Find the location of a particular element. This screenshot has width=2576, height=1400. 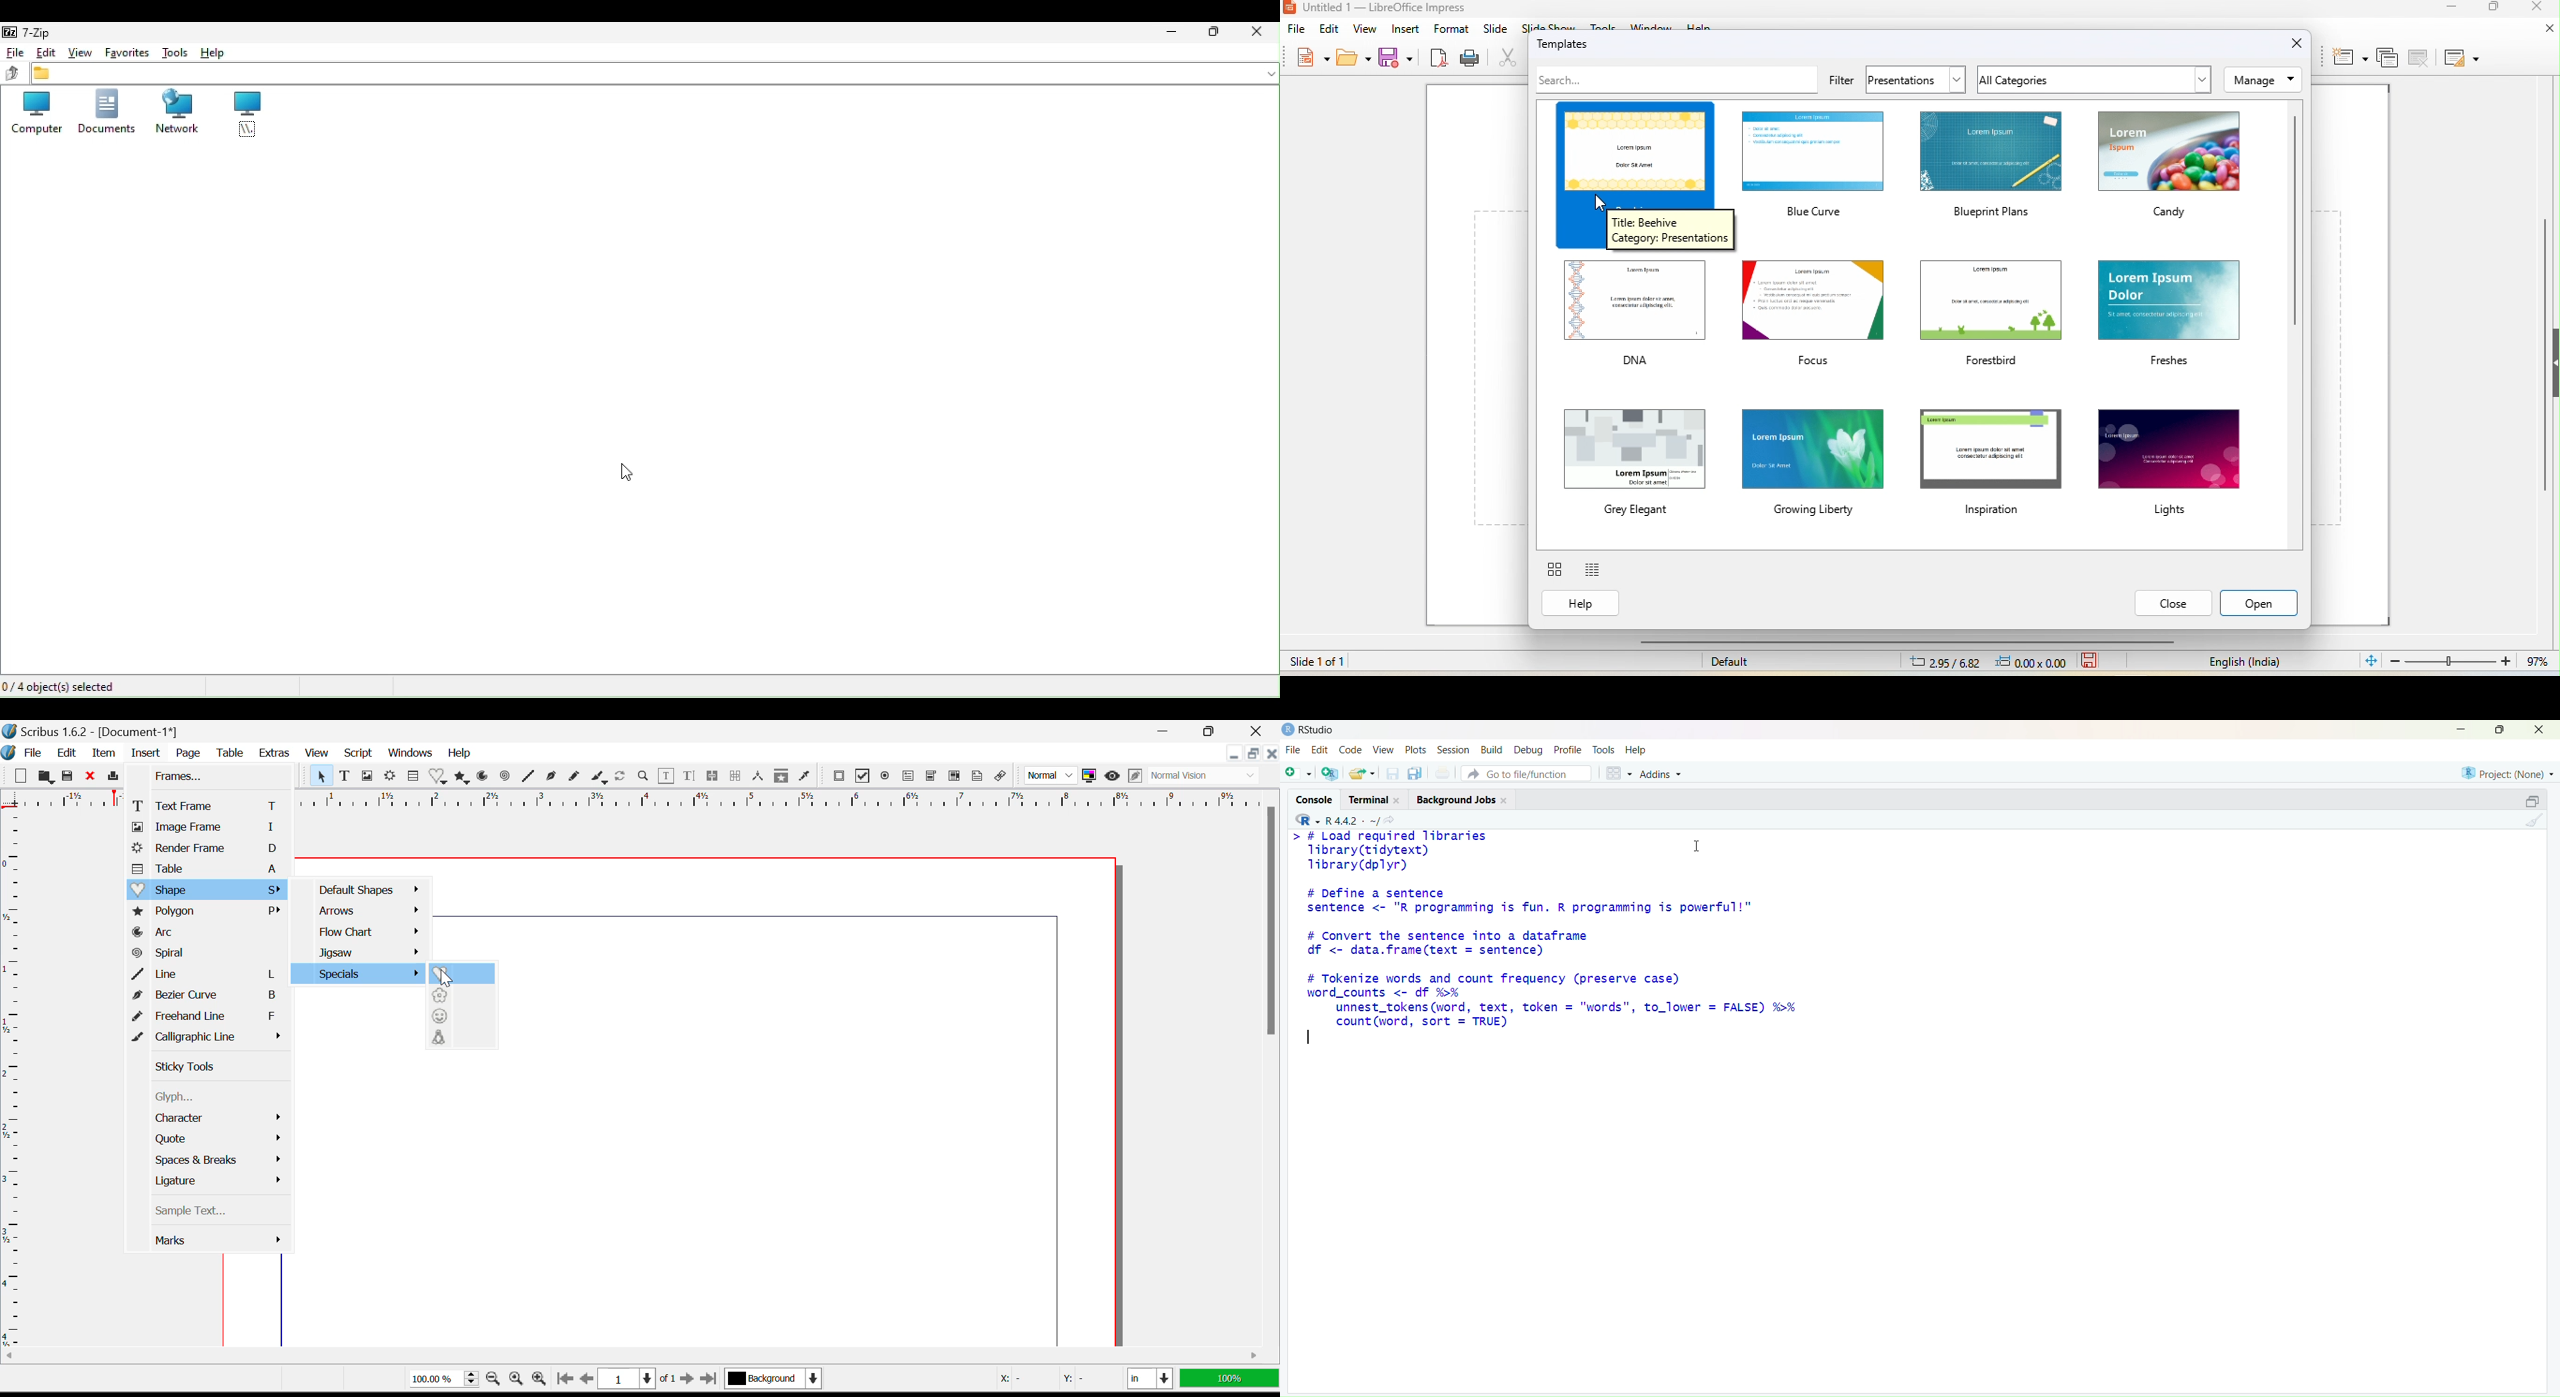

Character is located at coordinates (213, 1120).